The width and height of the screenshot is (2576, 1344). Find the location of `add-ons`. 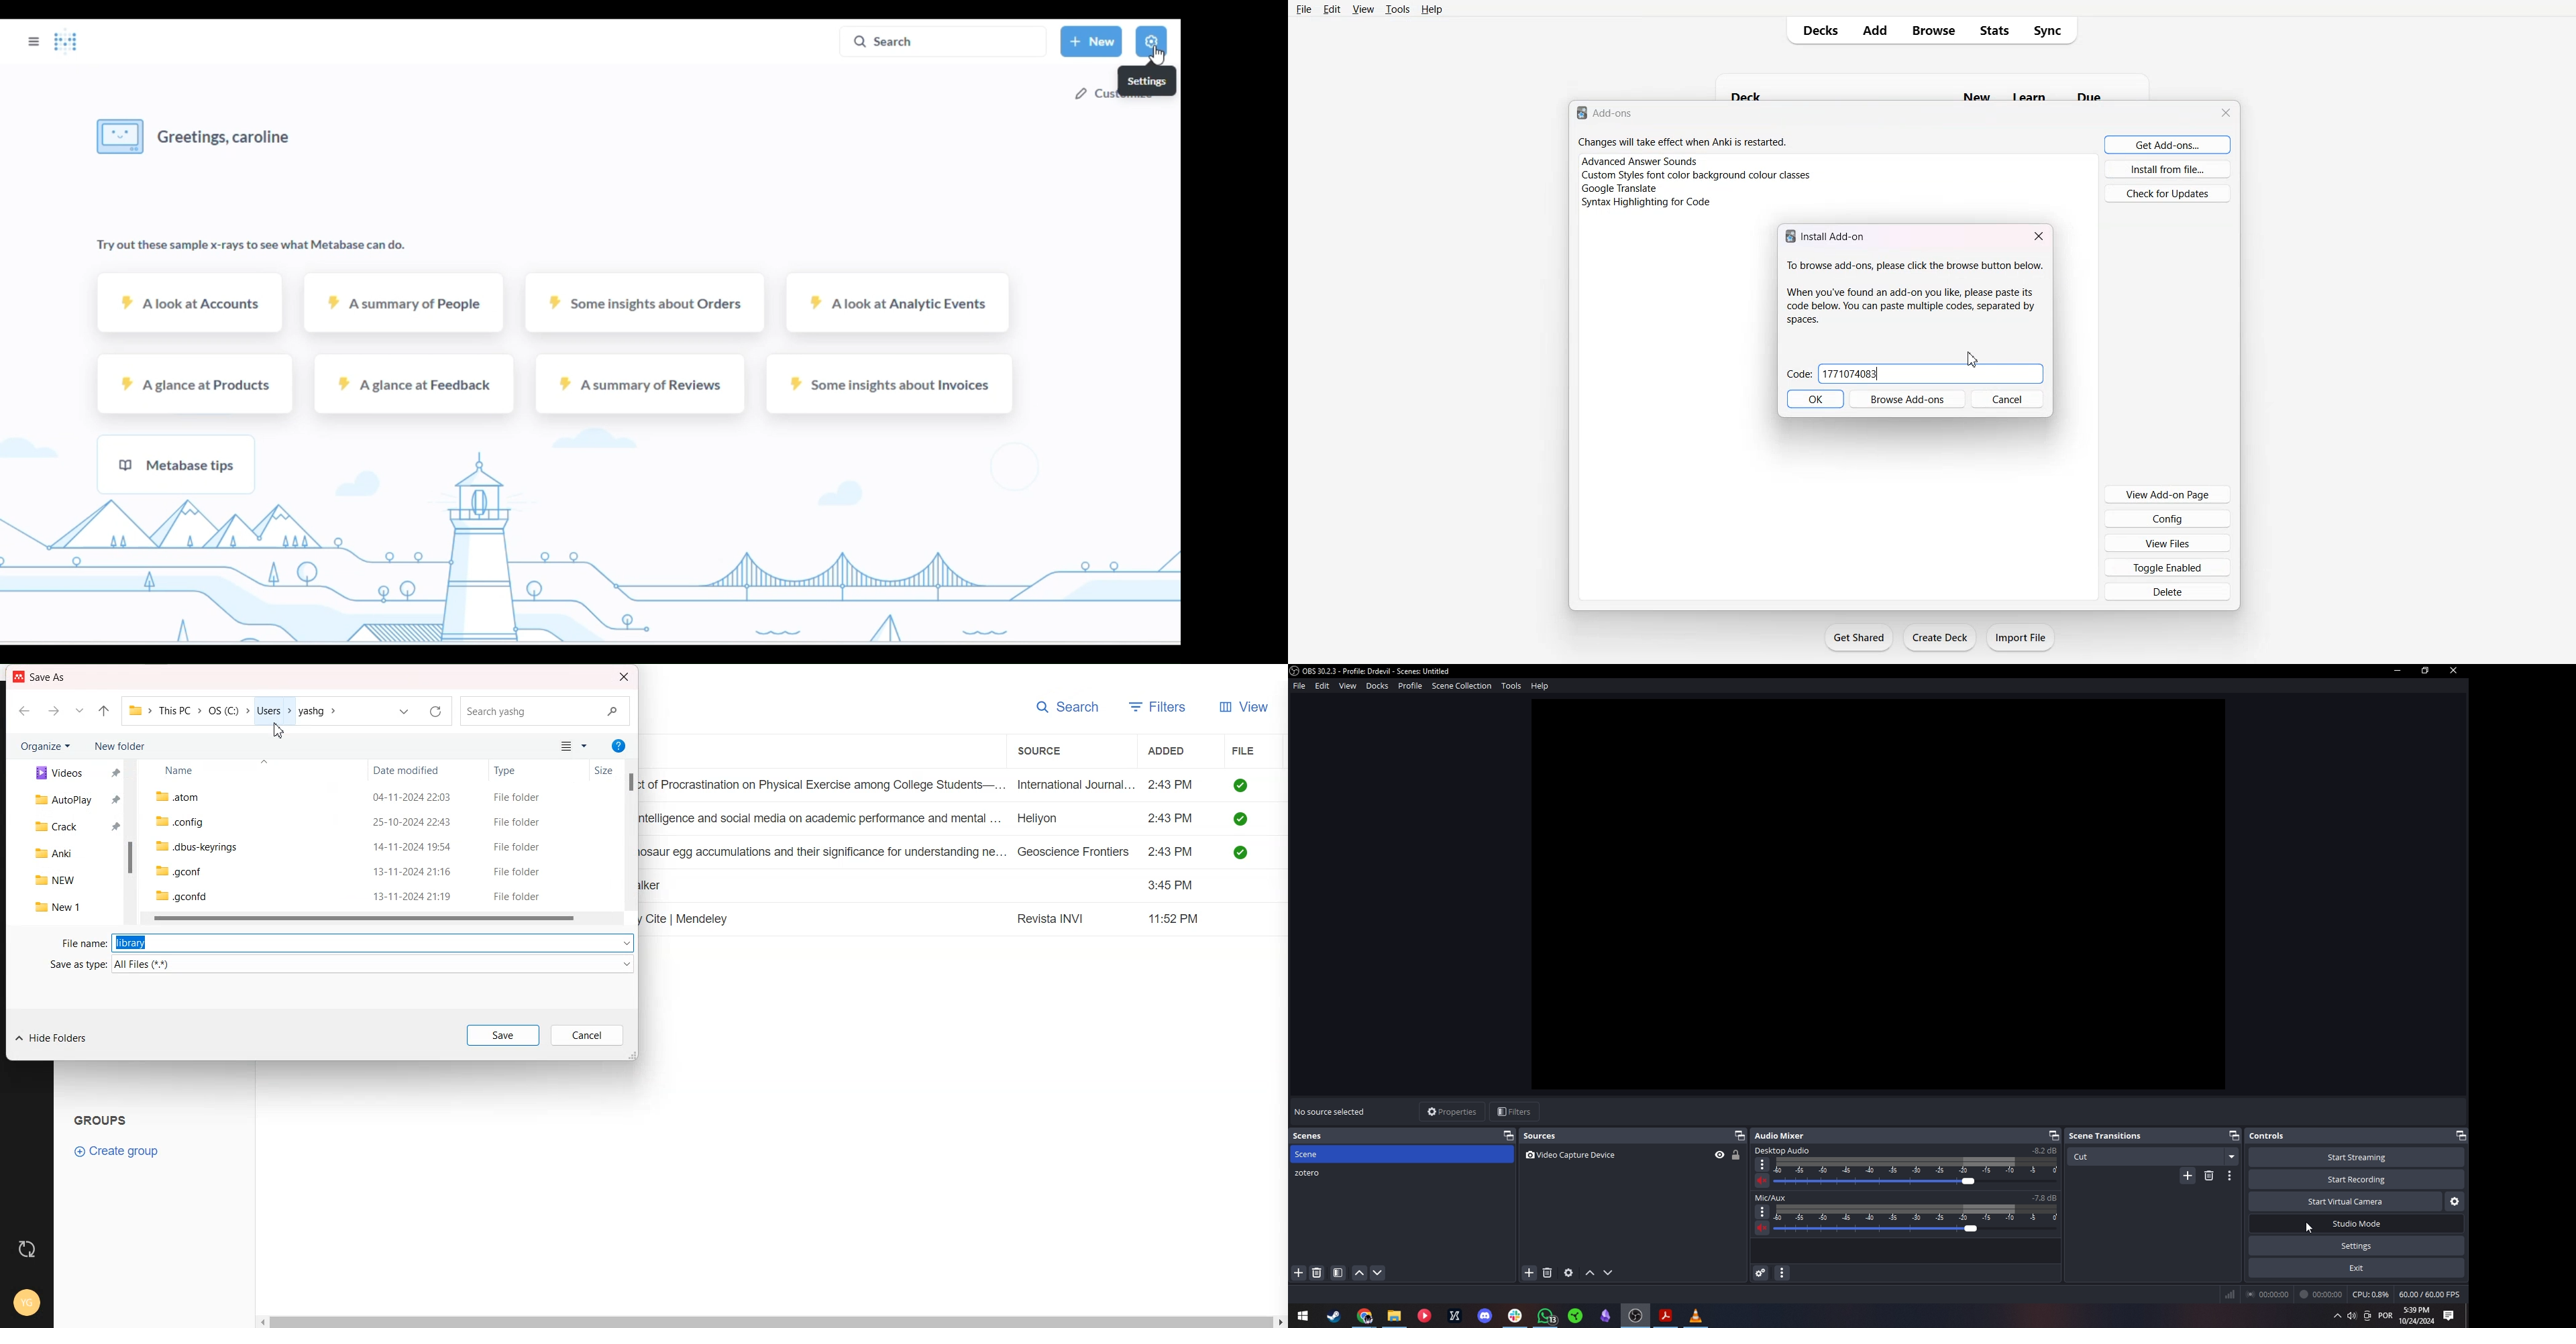

add-ons is located at coordinates (1607, 112).